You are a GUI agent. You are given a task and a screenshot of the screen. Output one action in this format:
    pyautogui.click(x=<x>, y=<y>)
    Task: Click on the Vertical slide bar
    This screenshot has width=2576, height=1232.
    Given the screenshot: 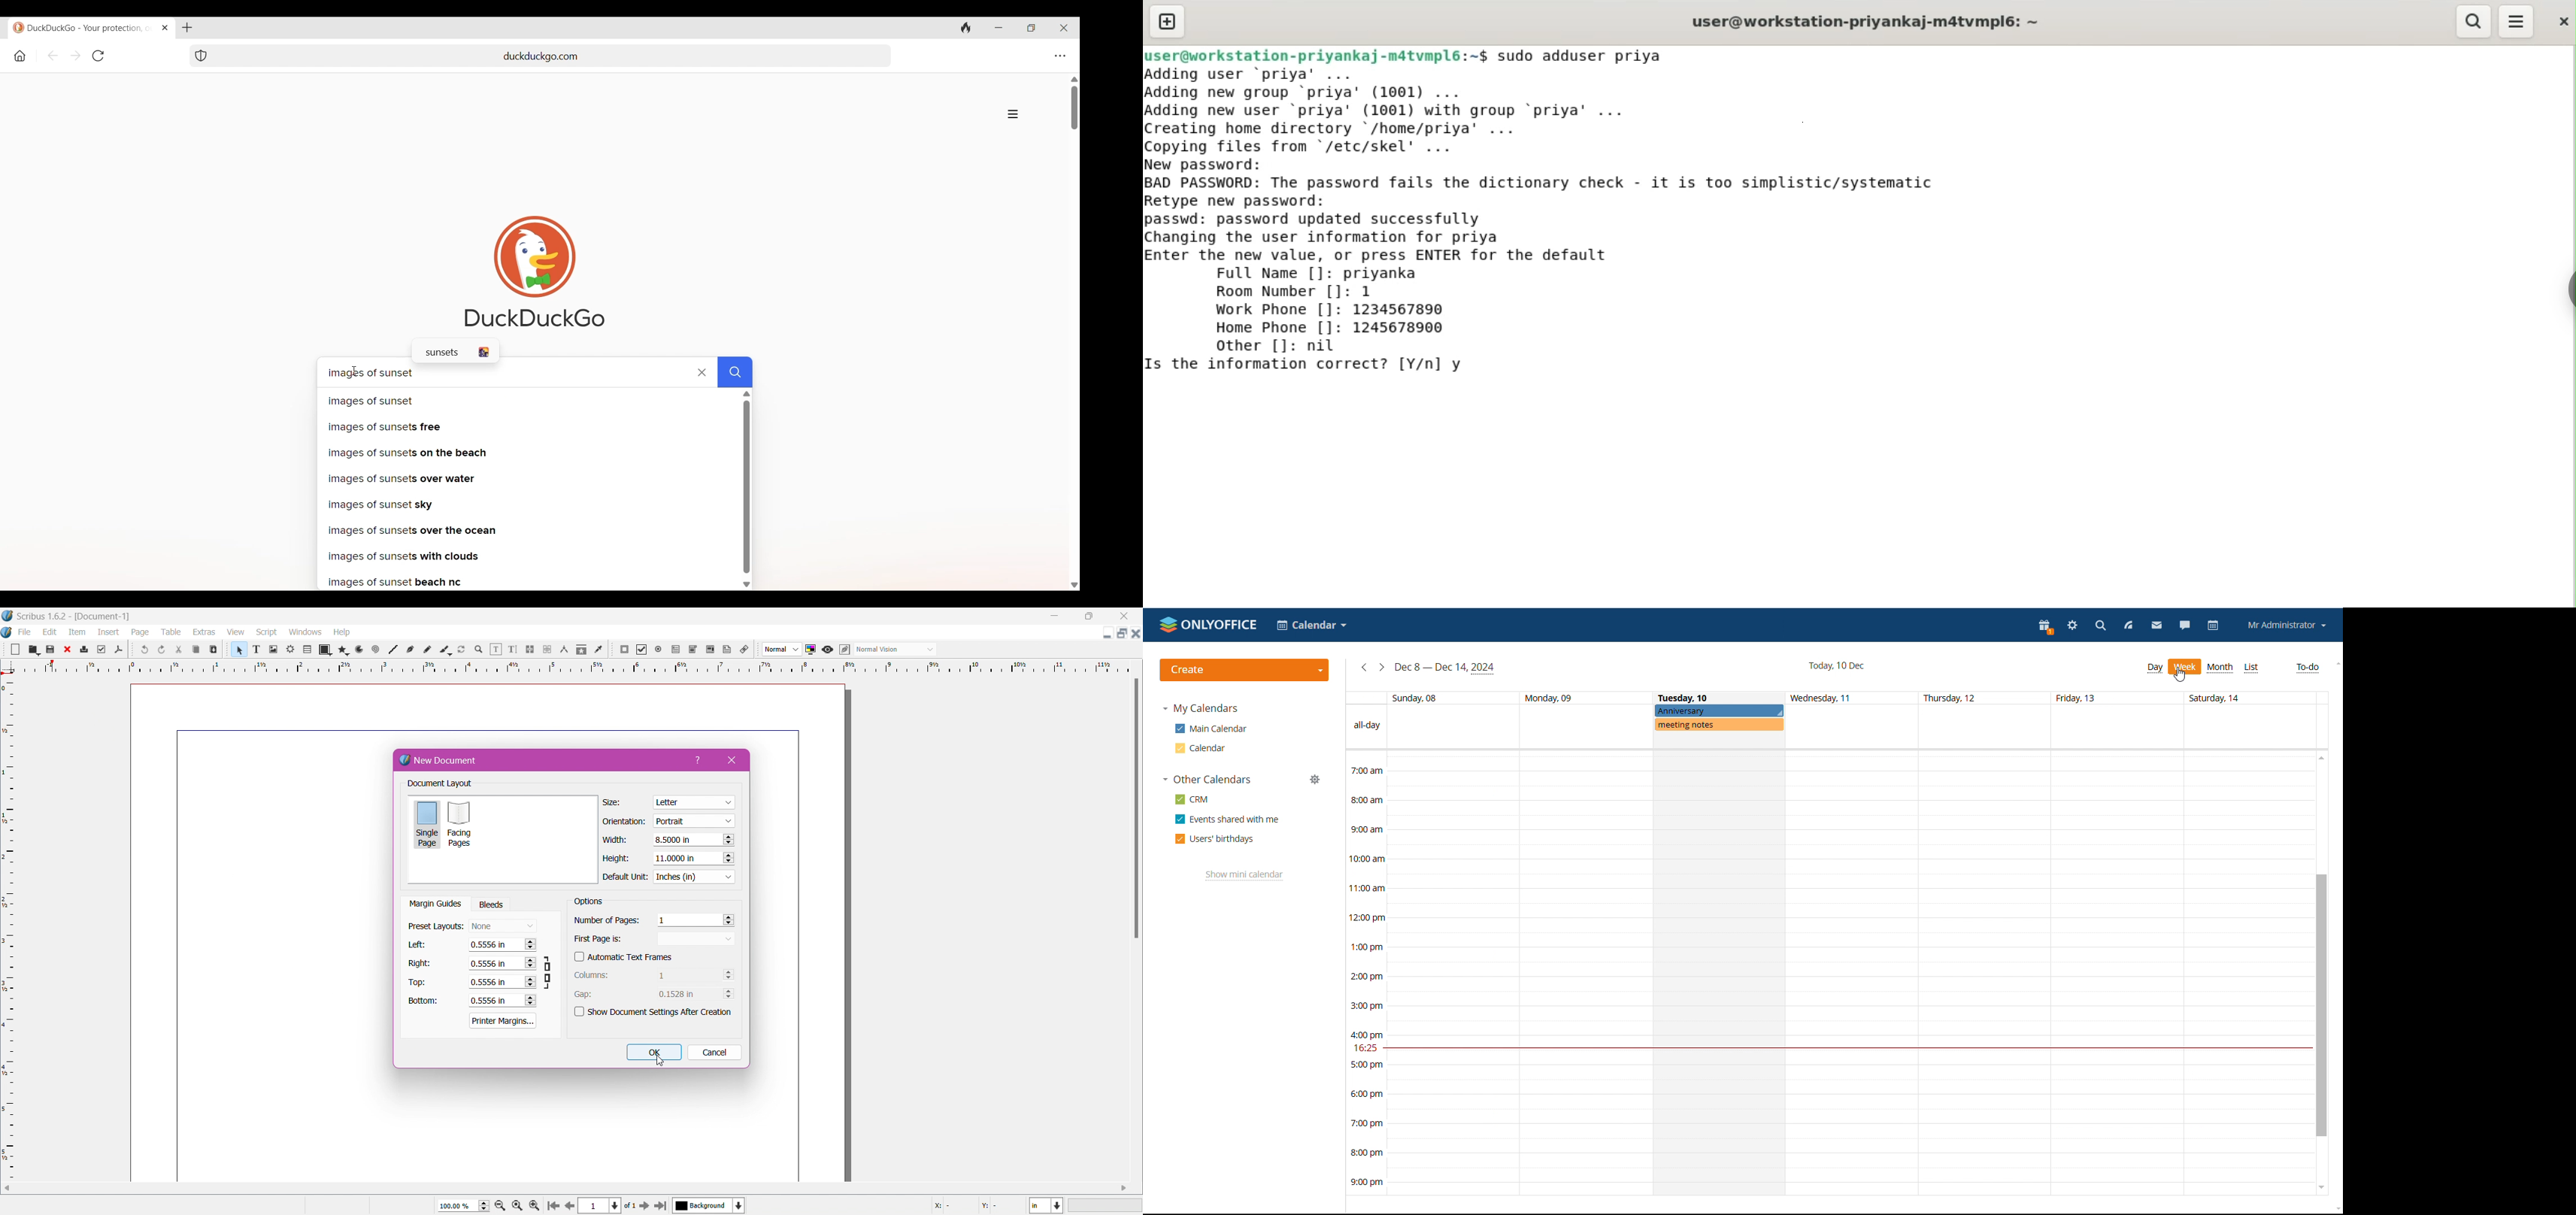 What is the action you would take?
    pyautogui.click(x=1076, y=107)
    